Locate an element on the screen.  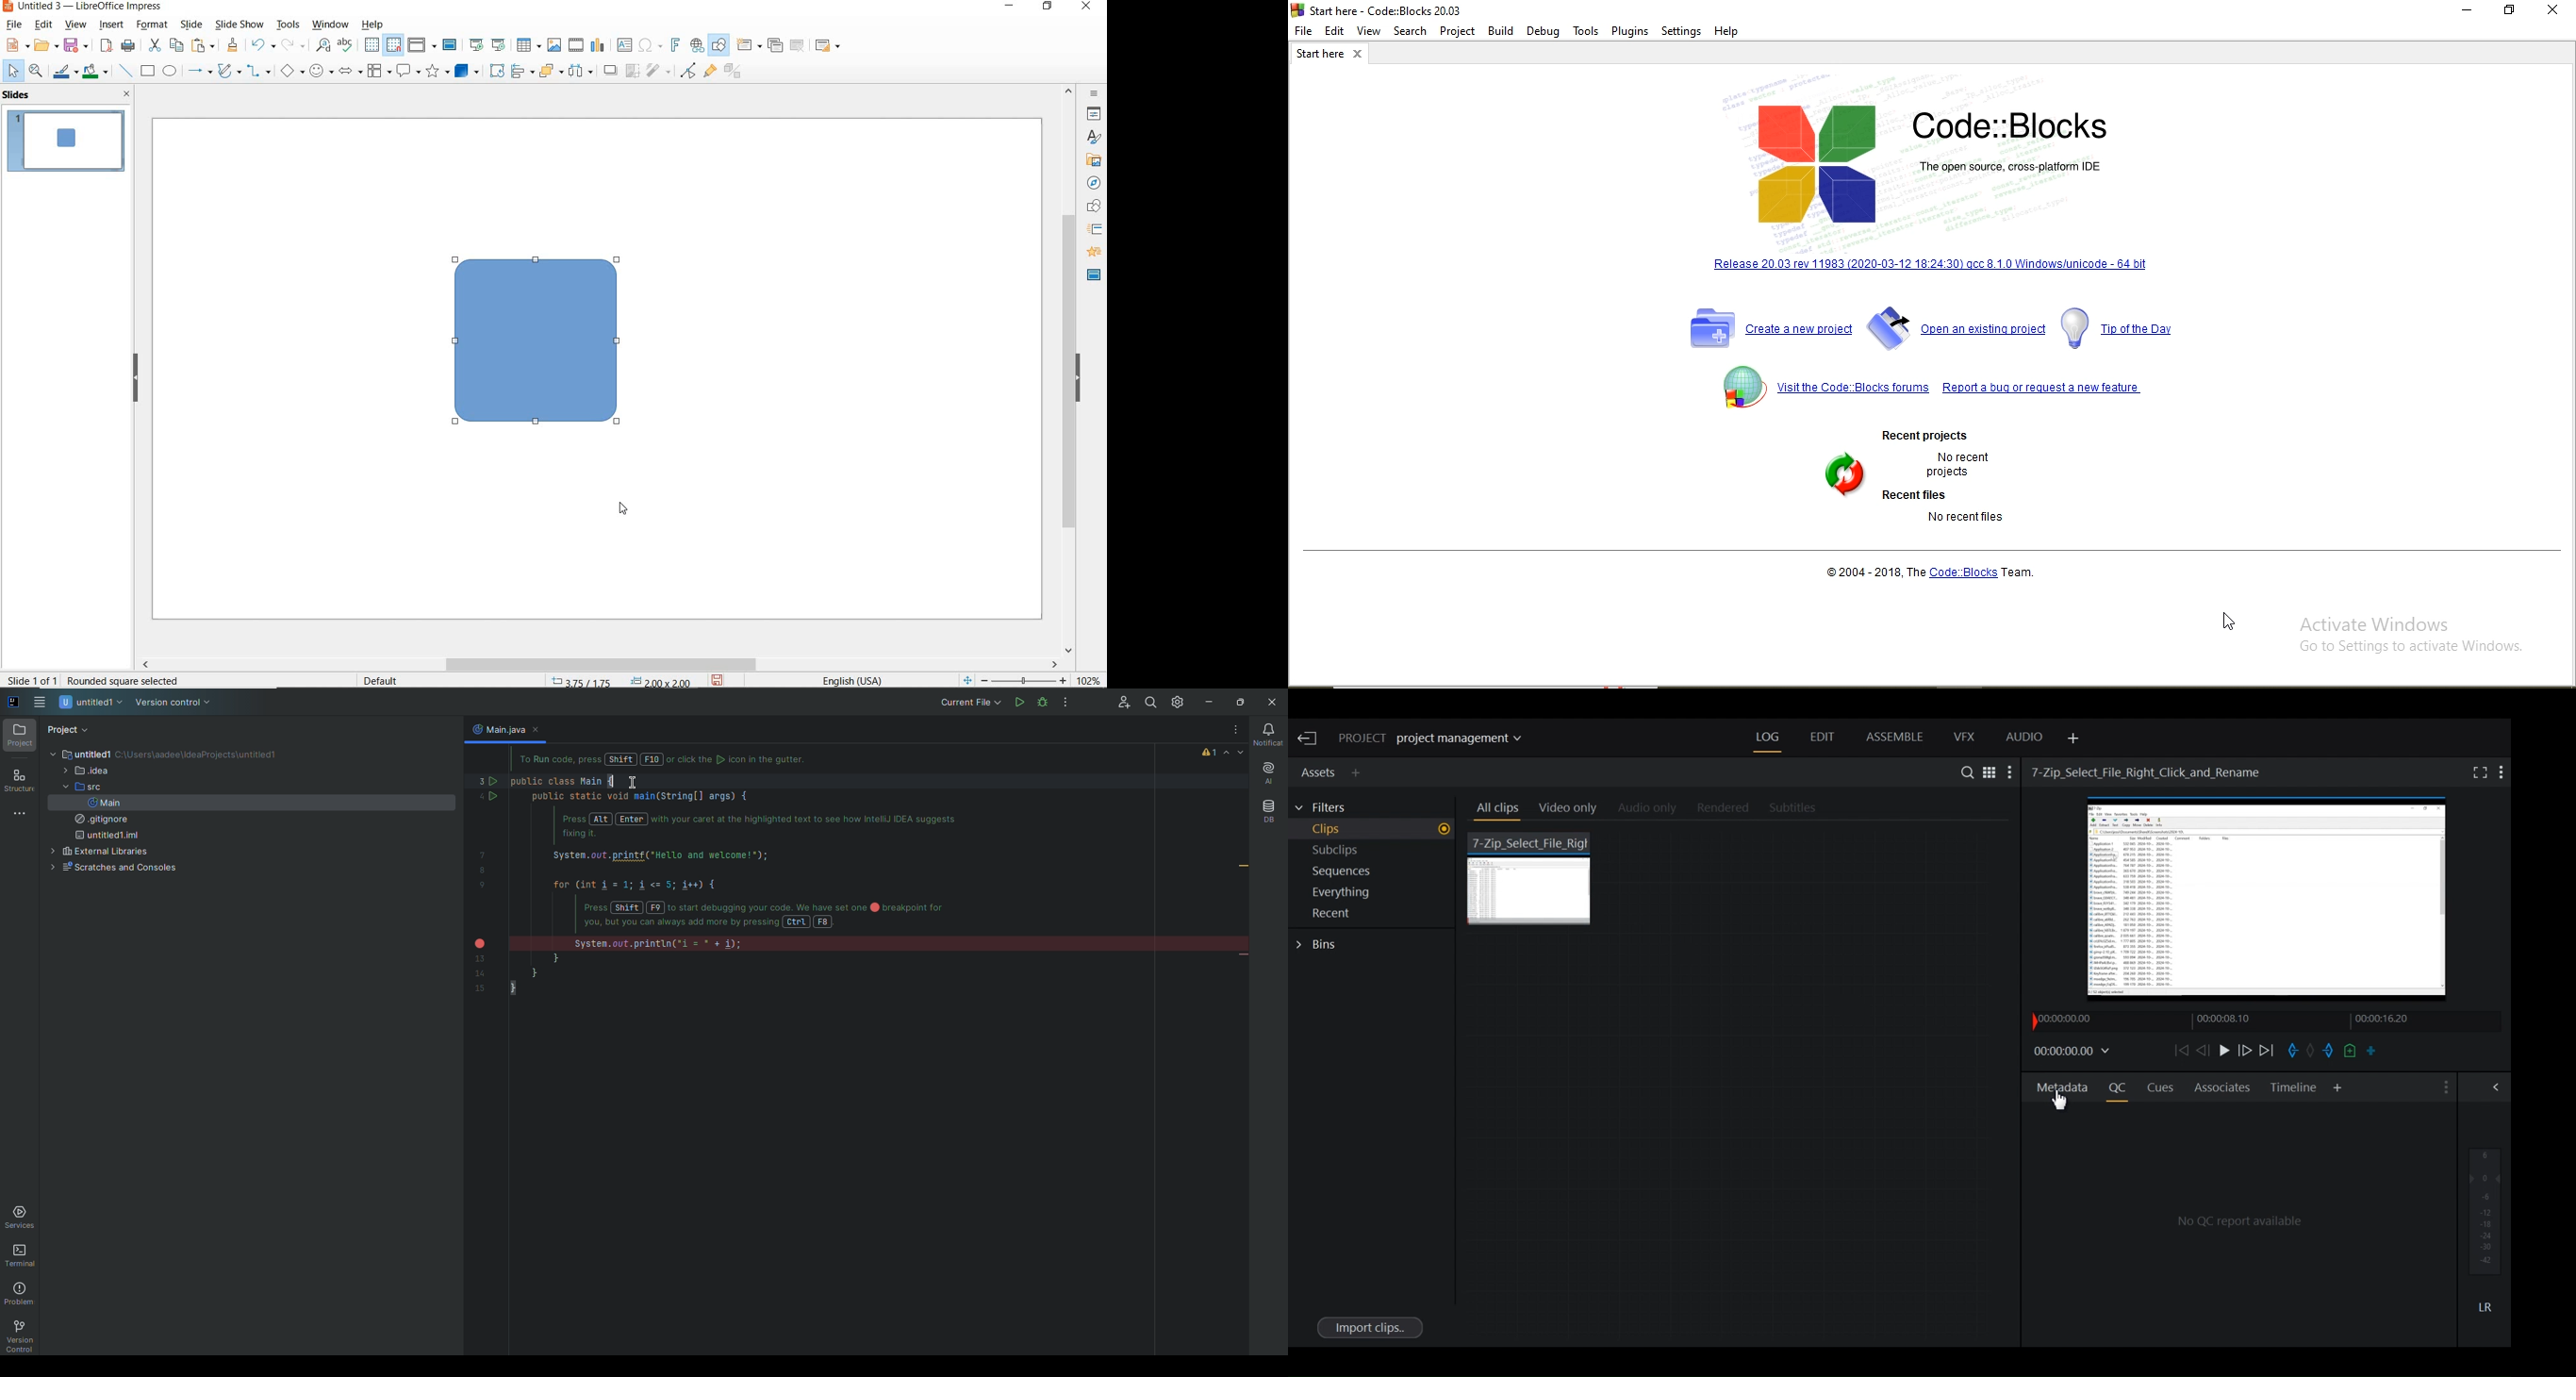
Show/Hide Full Audio mix is located at coordinates (2499, 1086).